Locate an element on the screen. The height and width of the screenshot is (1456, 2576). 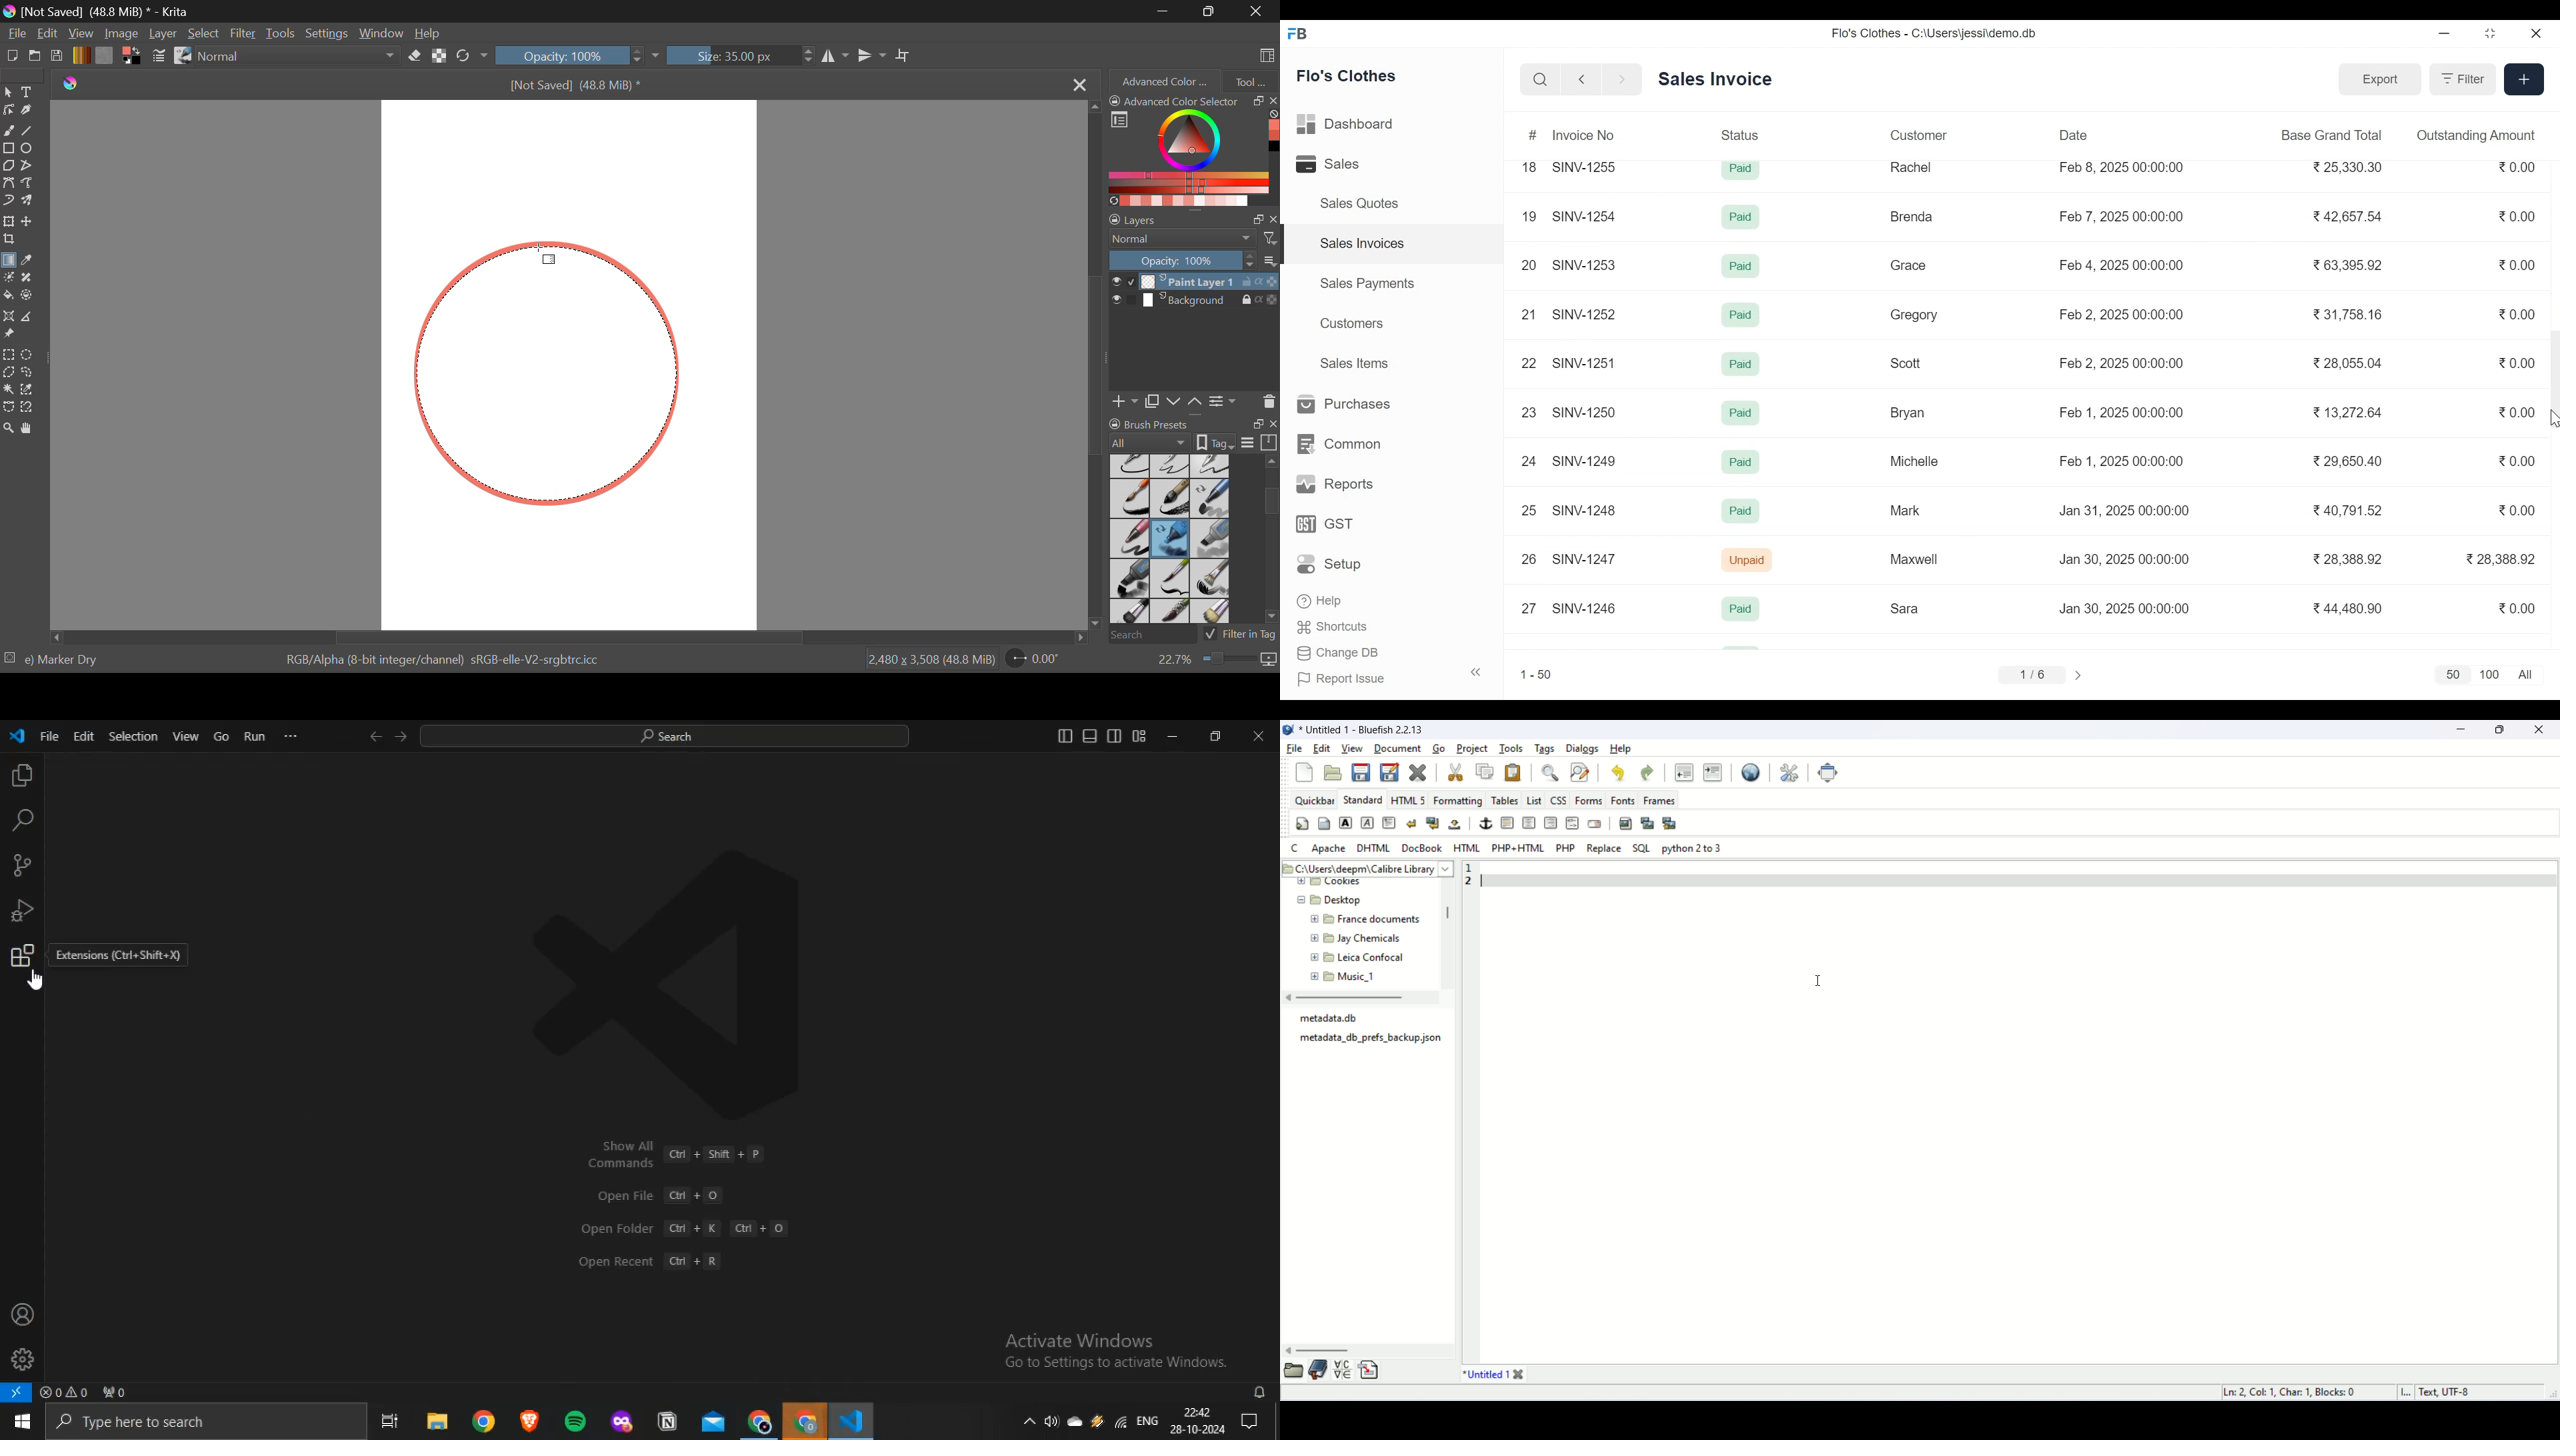
Flo's Clothes is located at coordinates (1348, 75).